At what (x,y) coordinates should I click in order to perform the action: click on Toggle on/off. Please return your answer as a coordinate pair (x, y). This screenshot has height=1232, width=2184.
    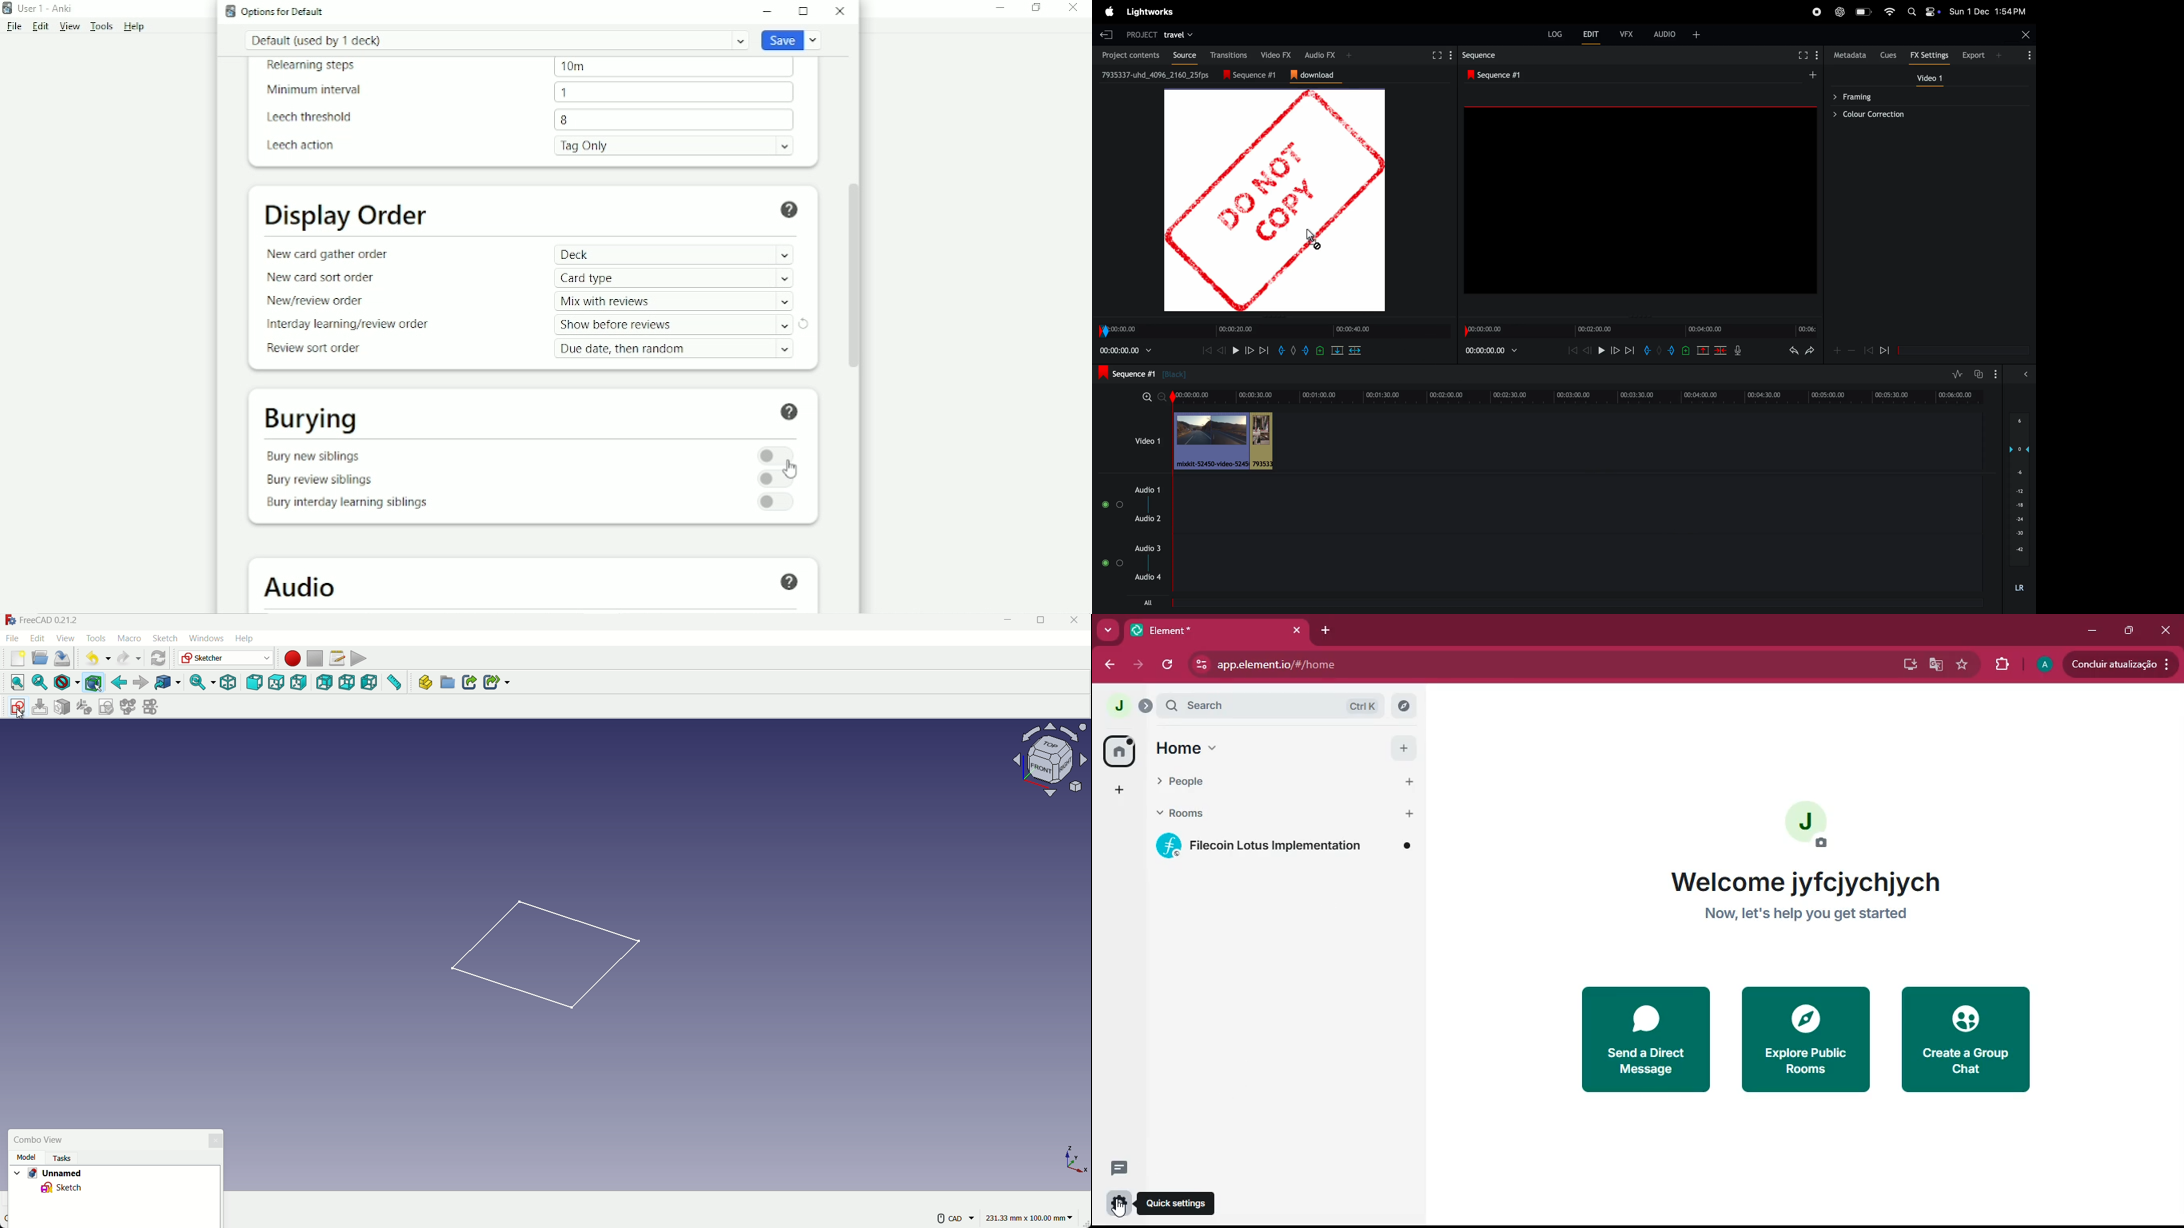
    Looking at the image, I should click on (776, 503).